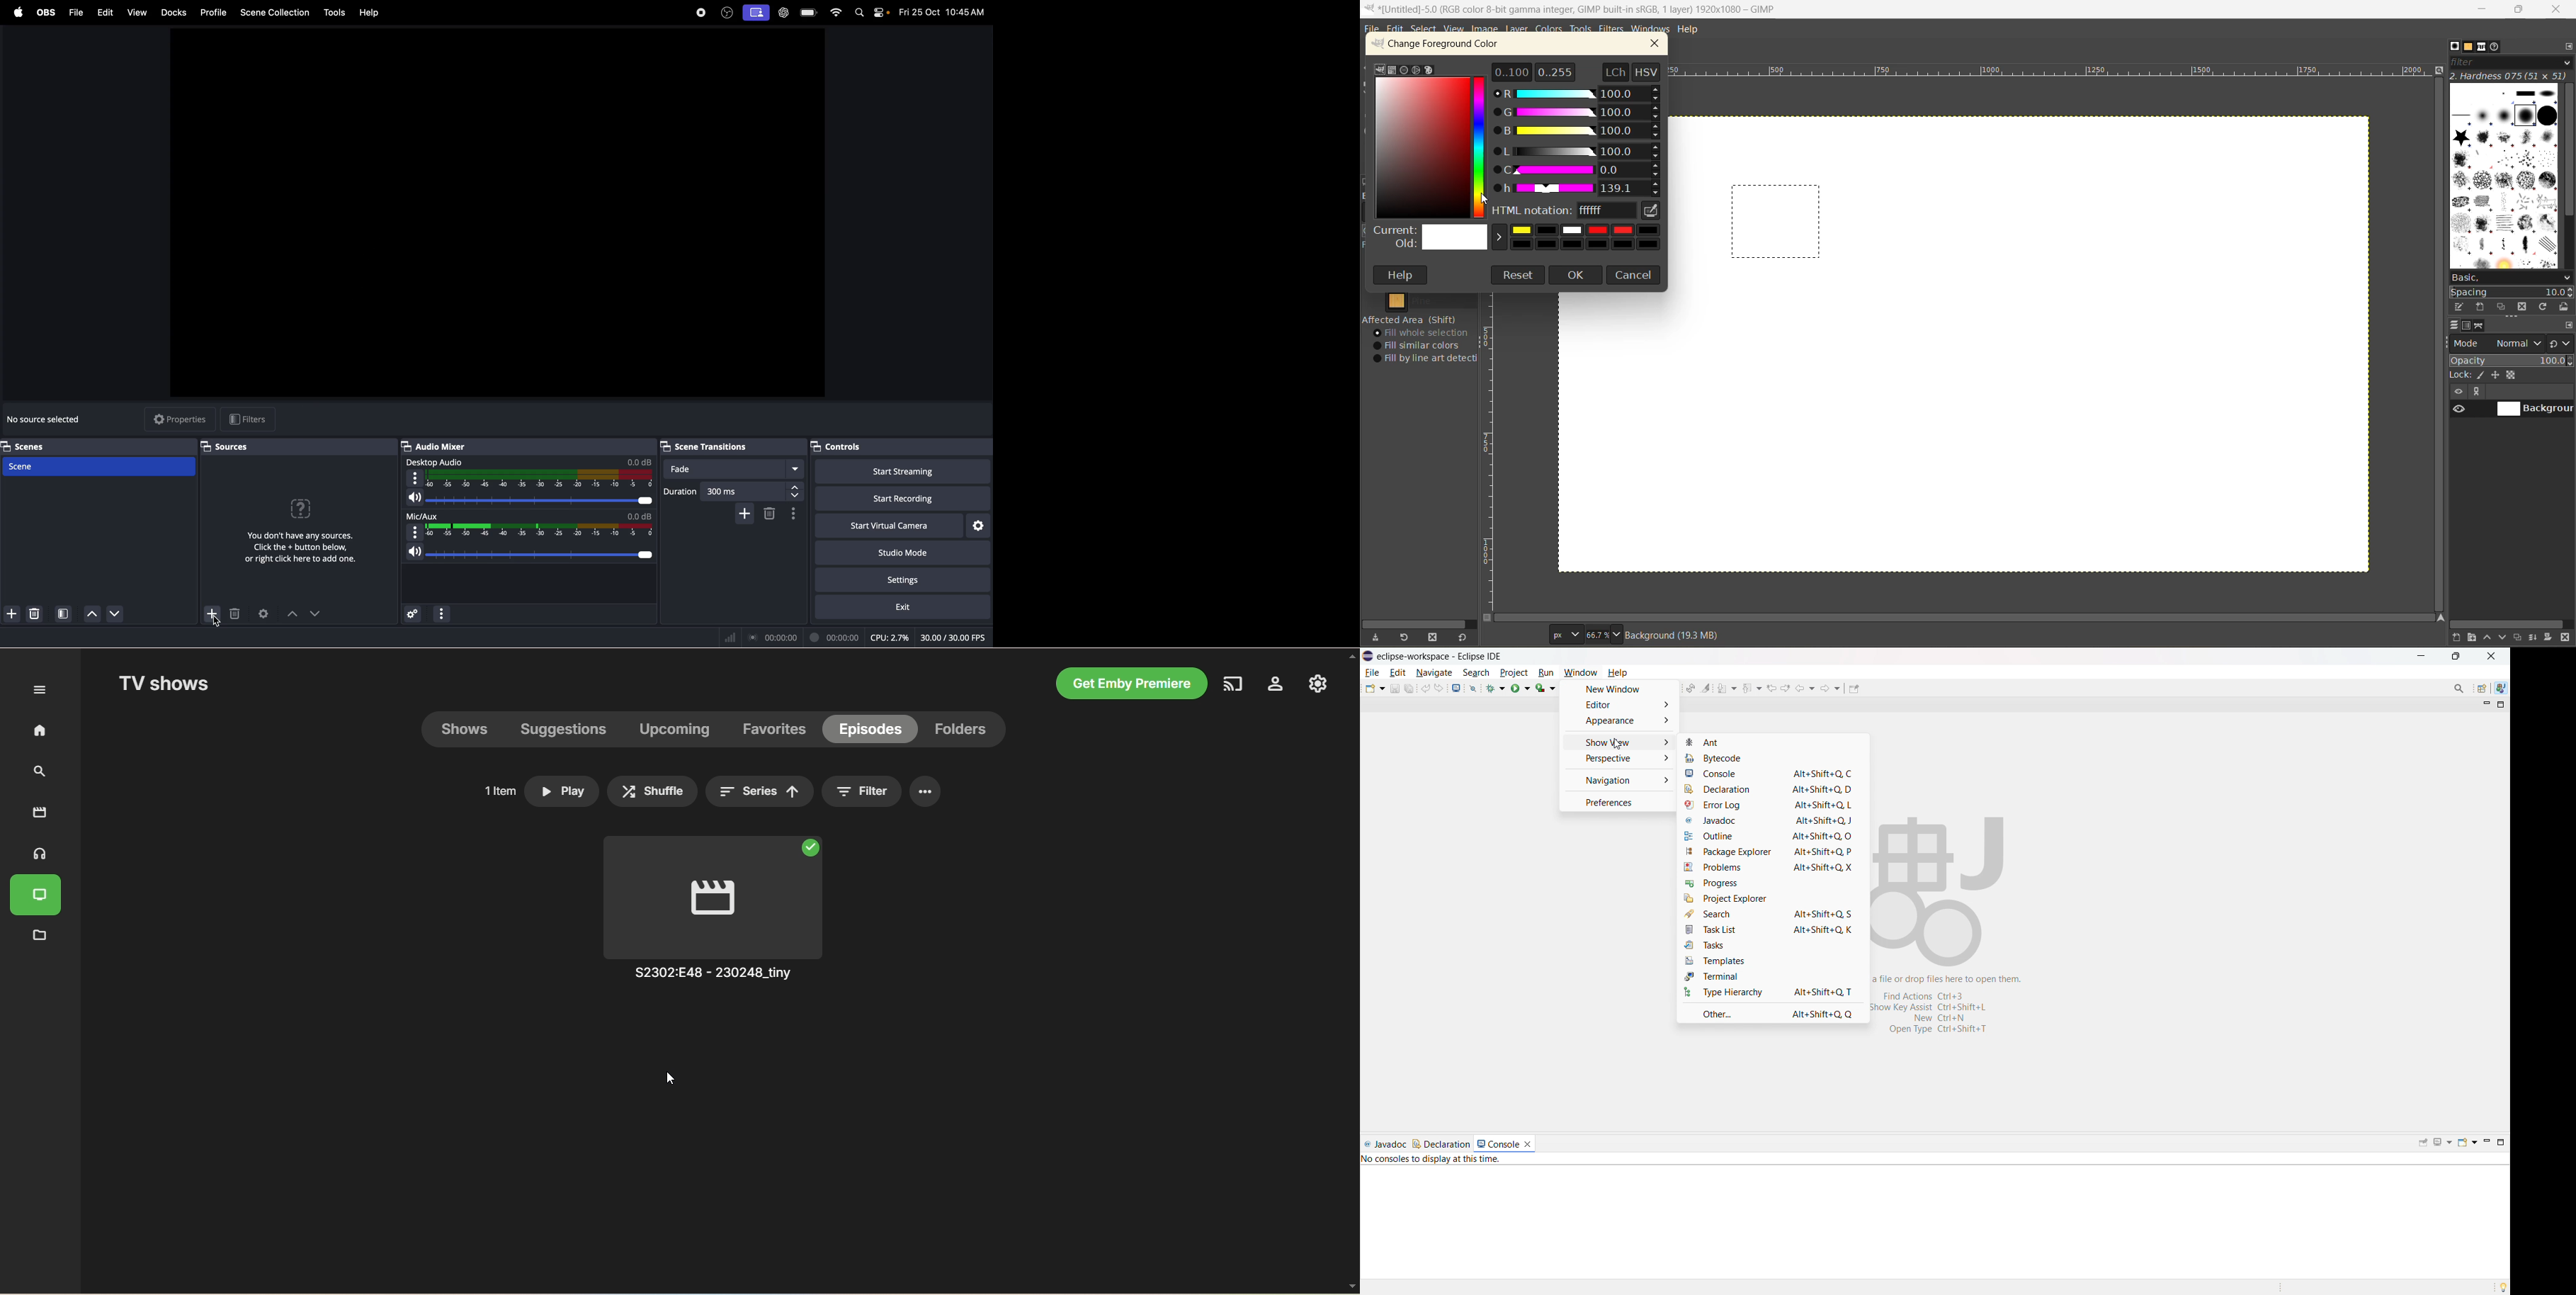 The width and height of the screenshot is (2576, 1316). Describe the element at coordinates (882, 13) in the screenshot. I see `apple widgets` at that location.